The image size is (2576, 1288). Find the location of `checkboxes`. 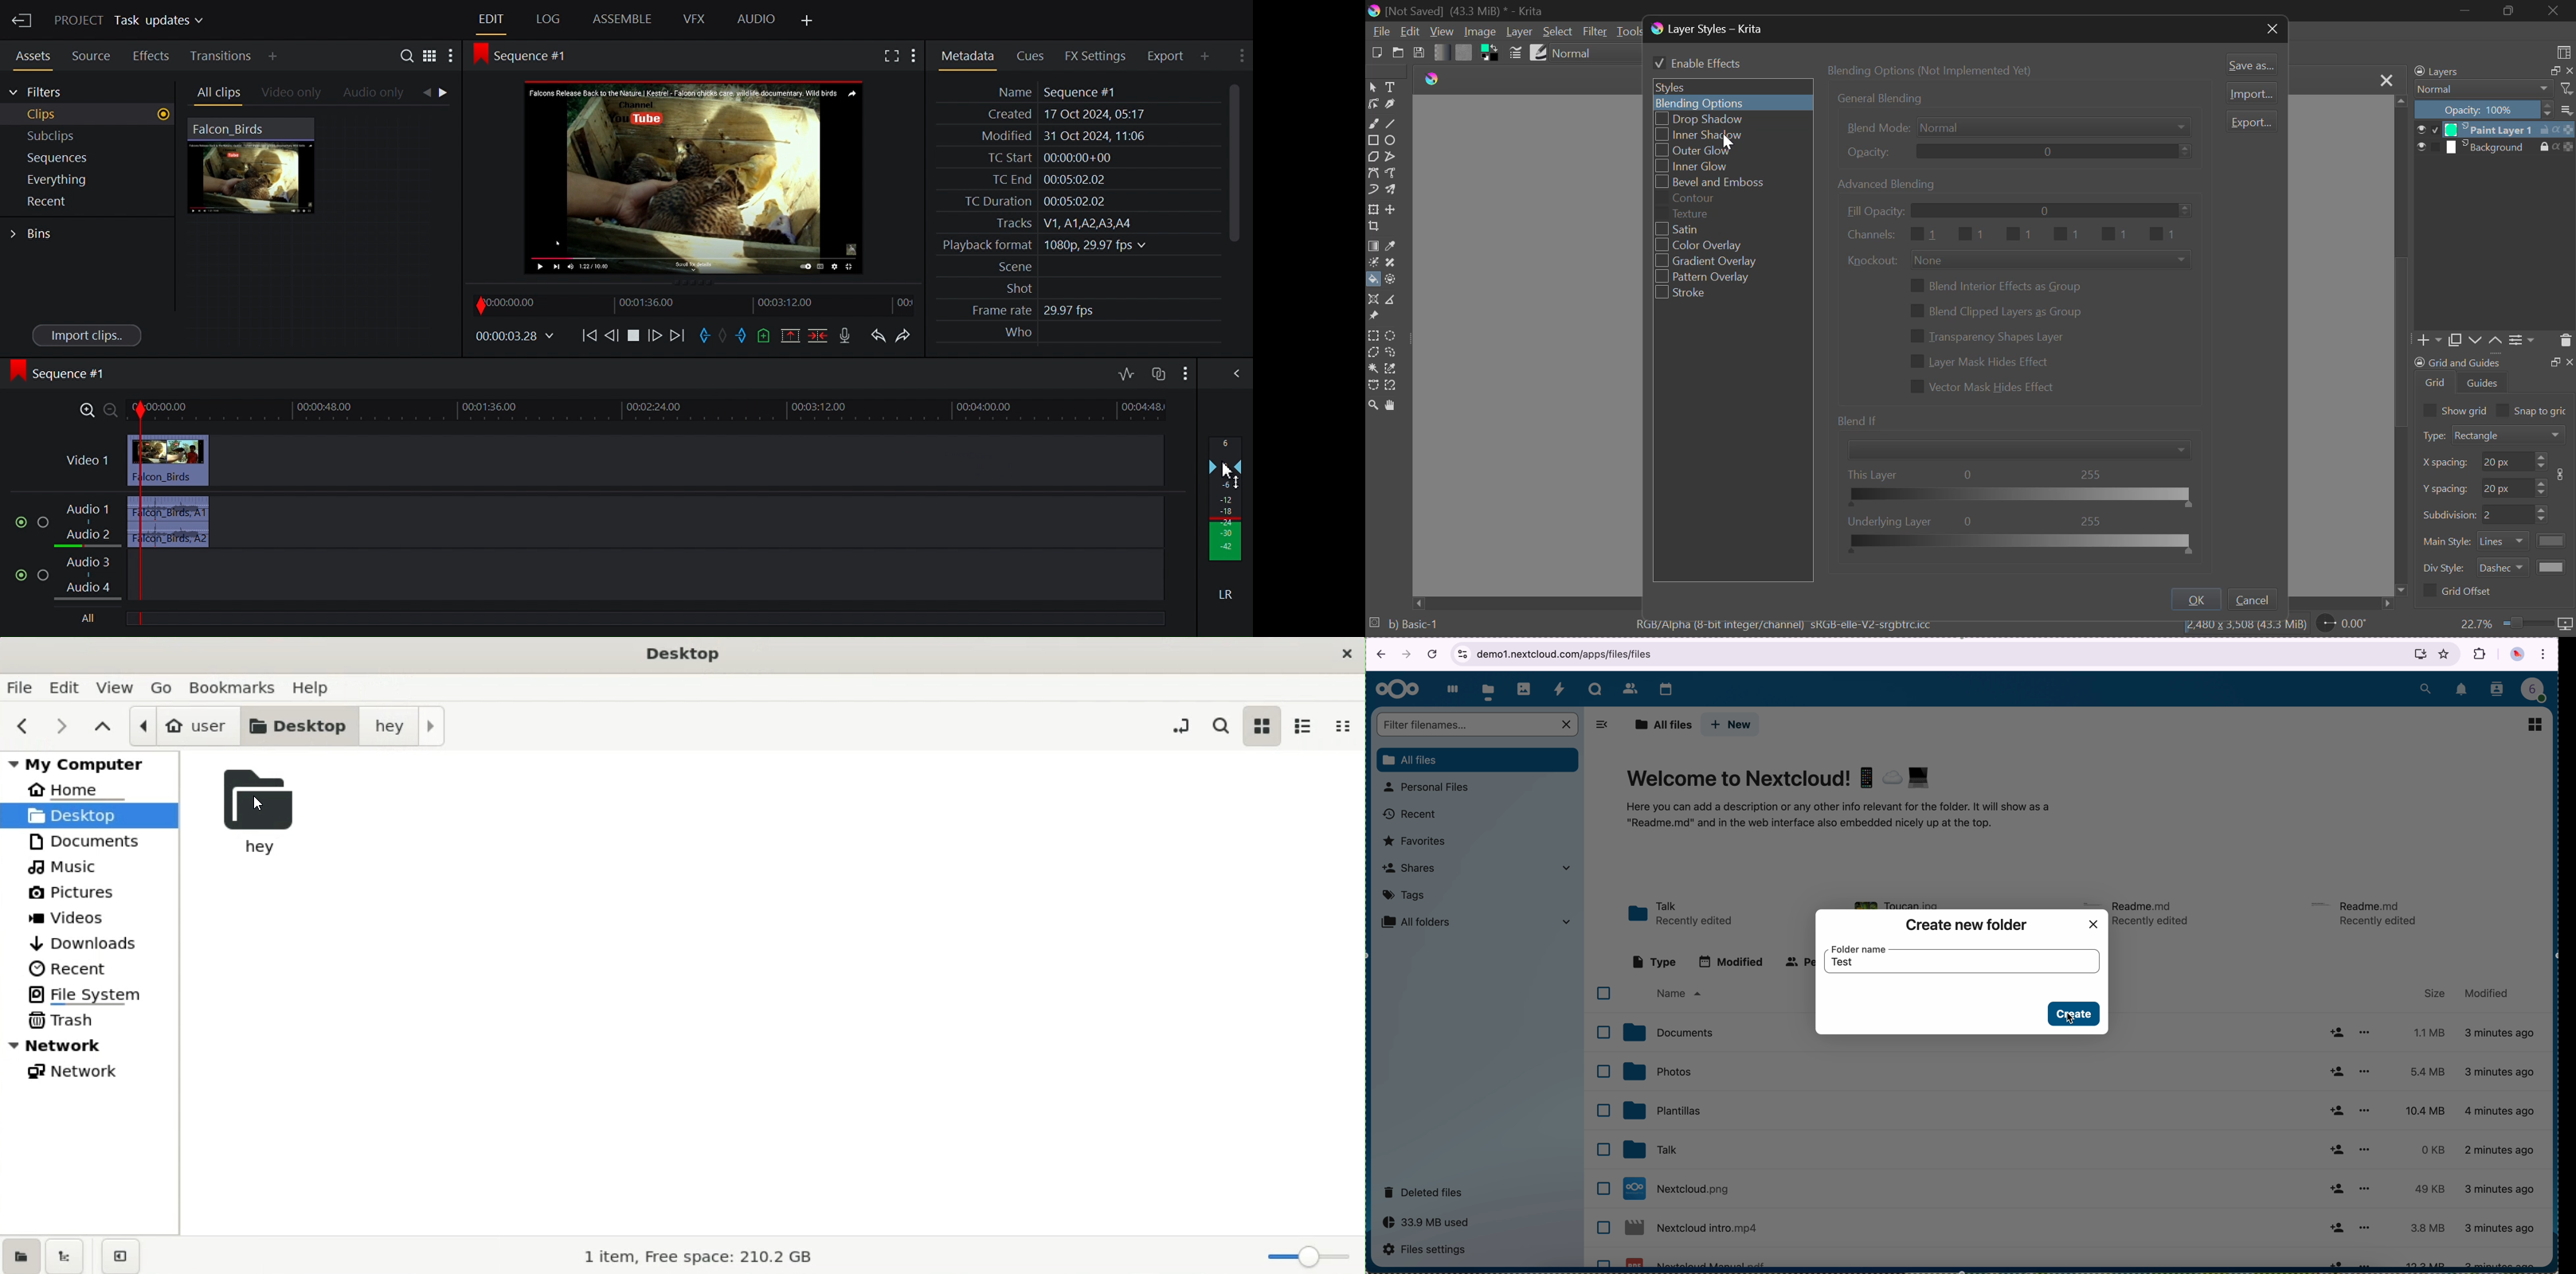

checkboxes is located at coordinates (1603, 1125).